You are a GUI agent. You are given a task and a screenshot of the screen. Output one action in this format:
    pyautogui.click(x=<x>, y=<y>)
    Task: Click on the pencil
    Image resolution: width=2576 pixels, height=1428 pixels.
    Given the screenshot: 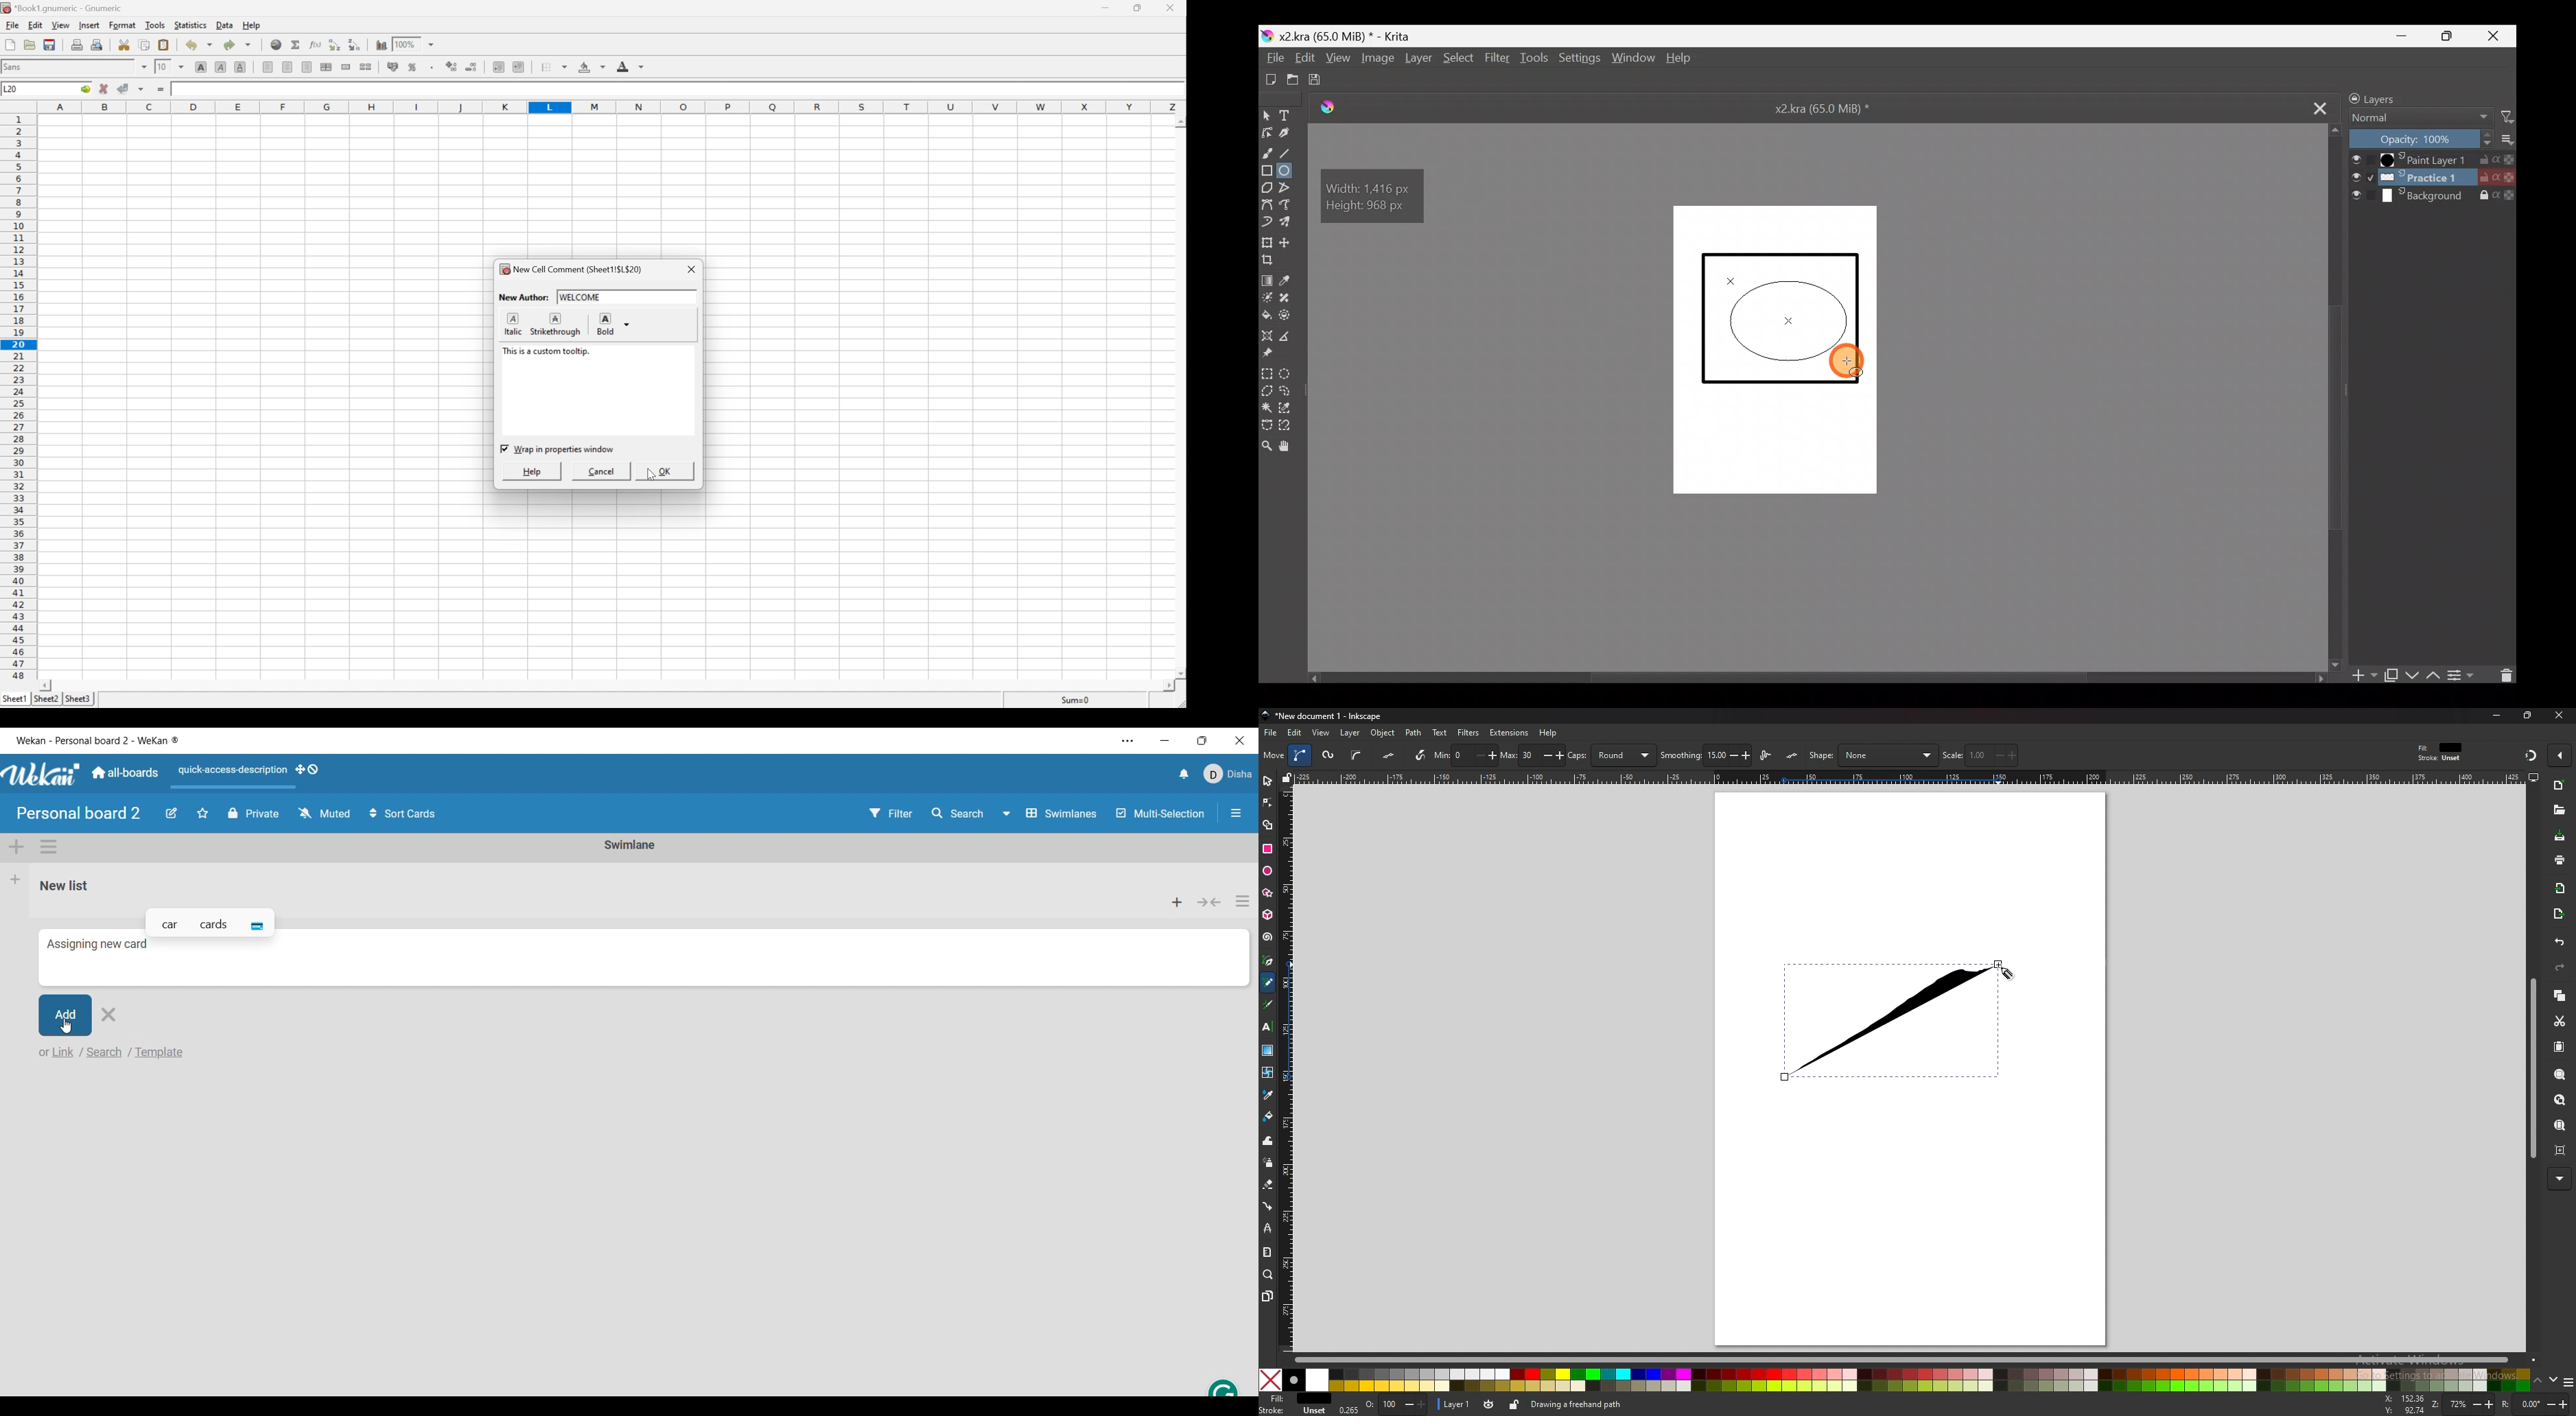 What is the action you would take?
    pyautogui.click(x=1267, y=984)
    